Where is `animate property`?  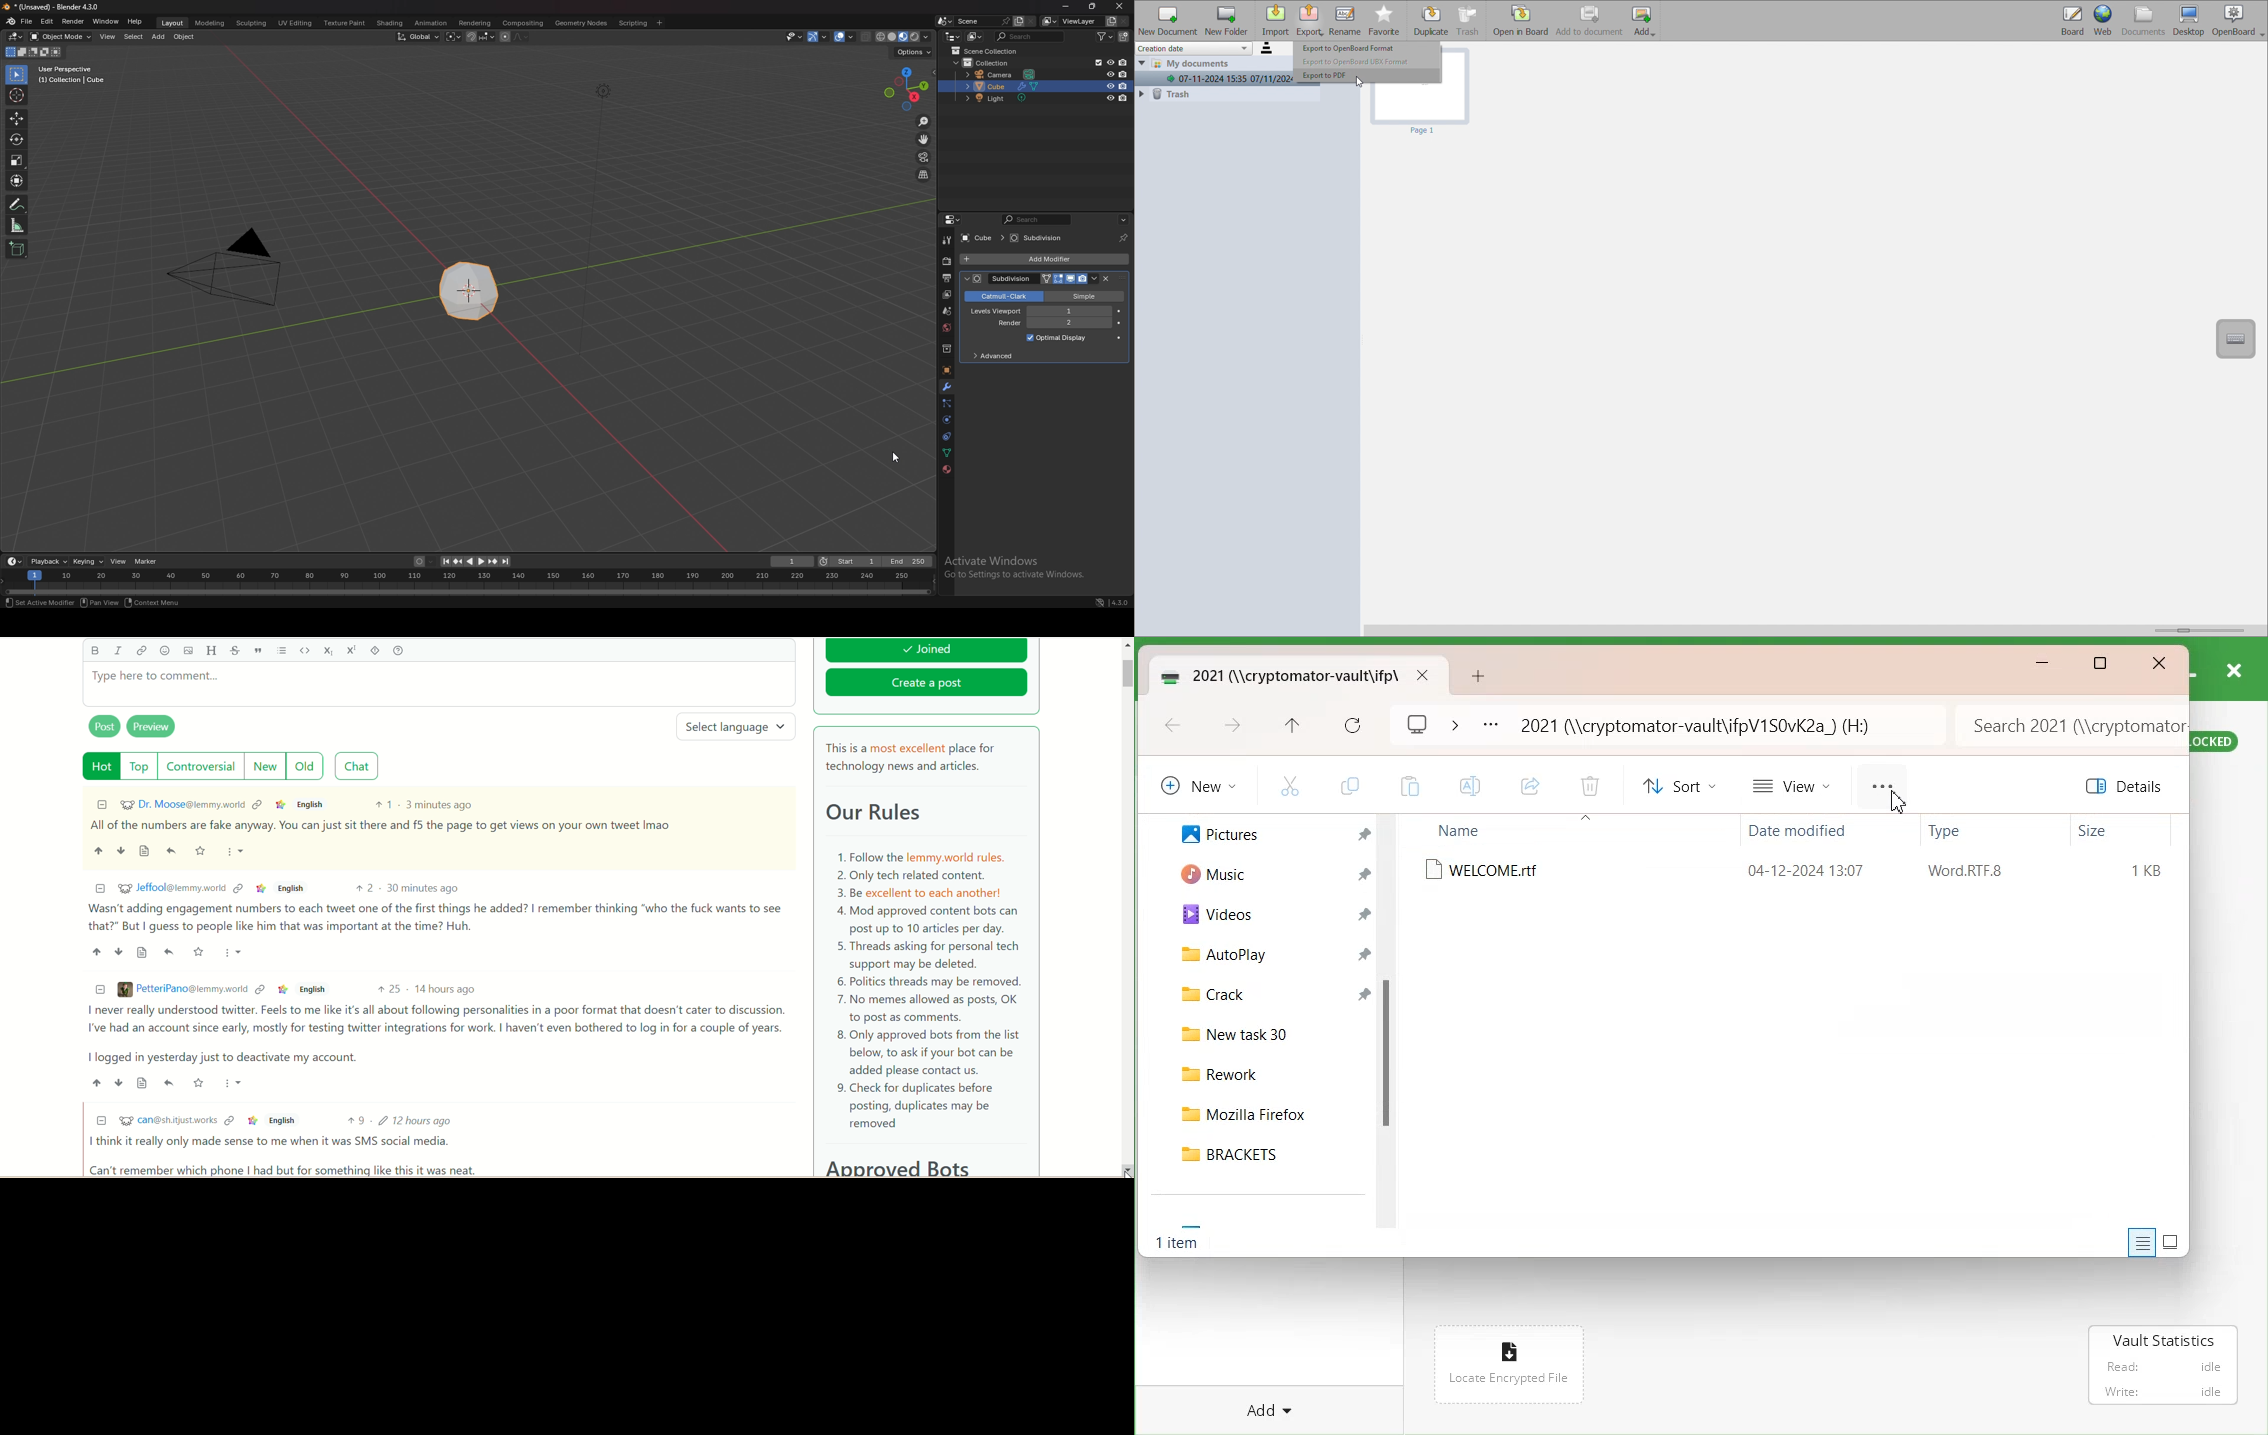
animate property is located at coordinates (1120, 323).